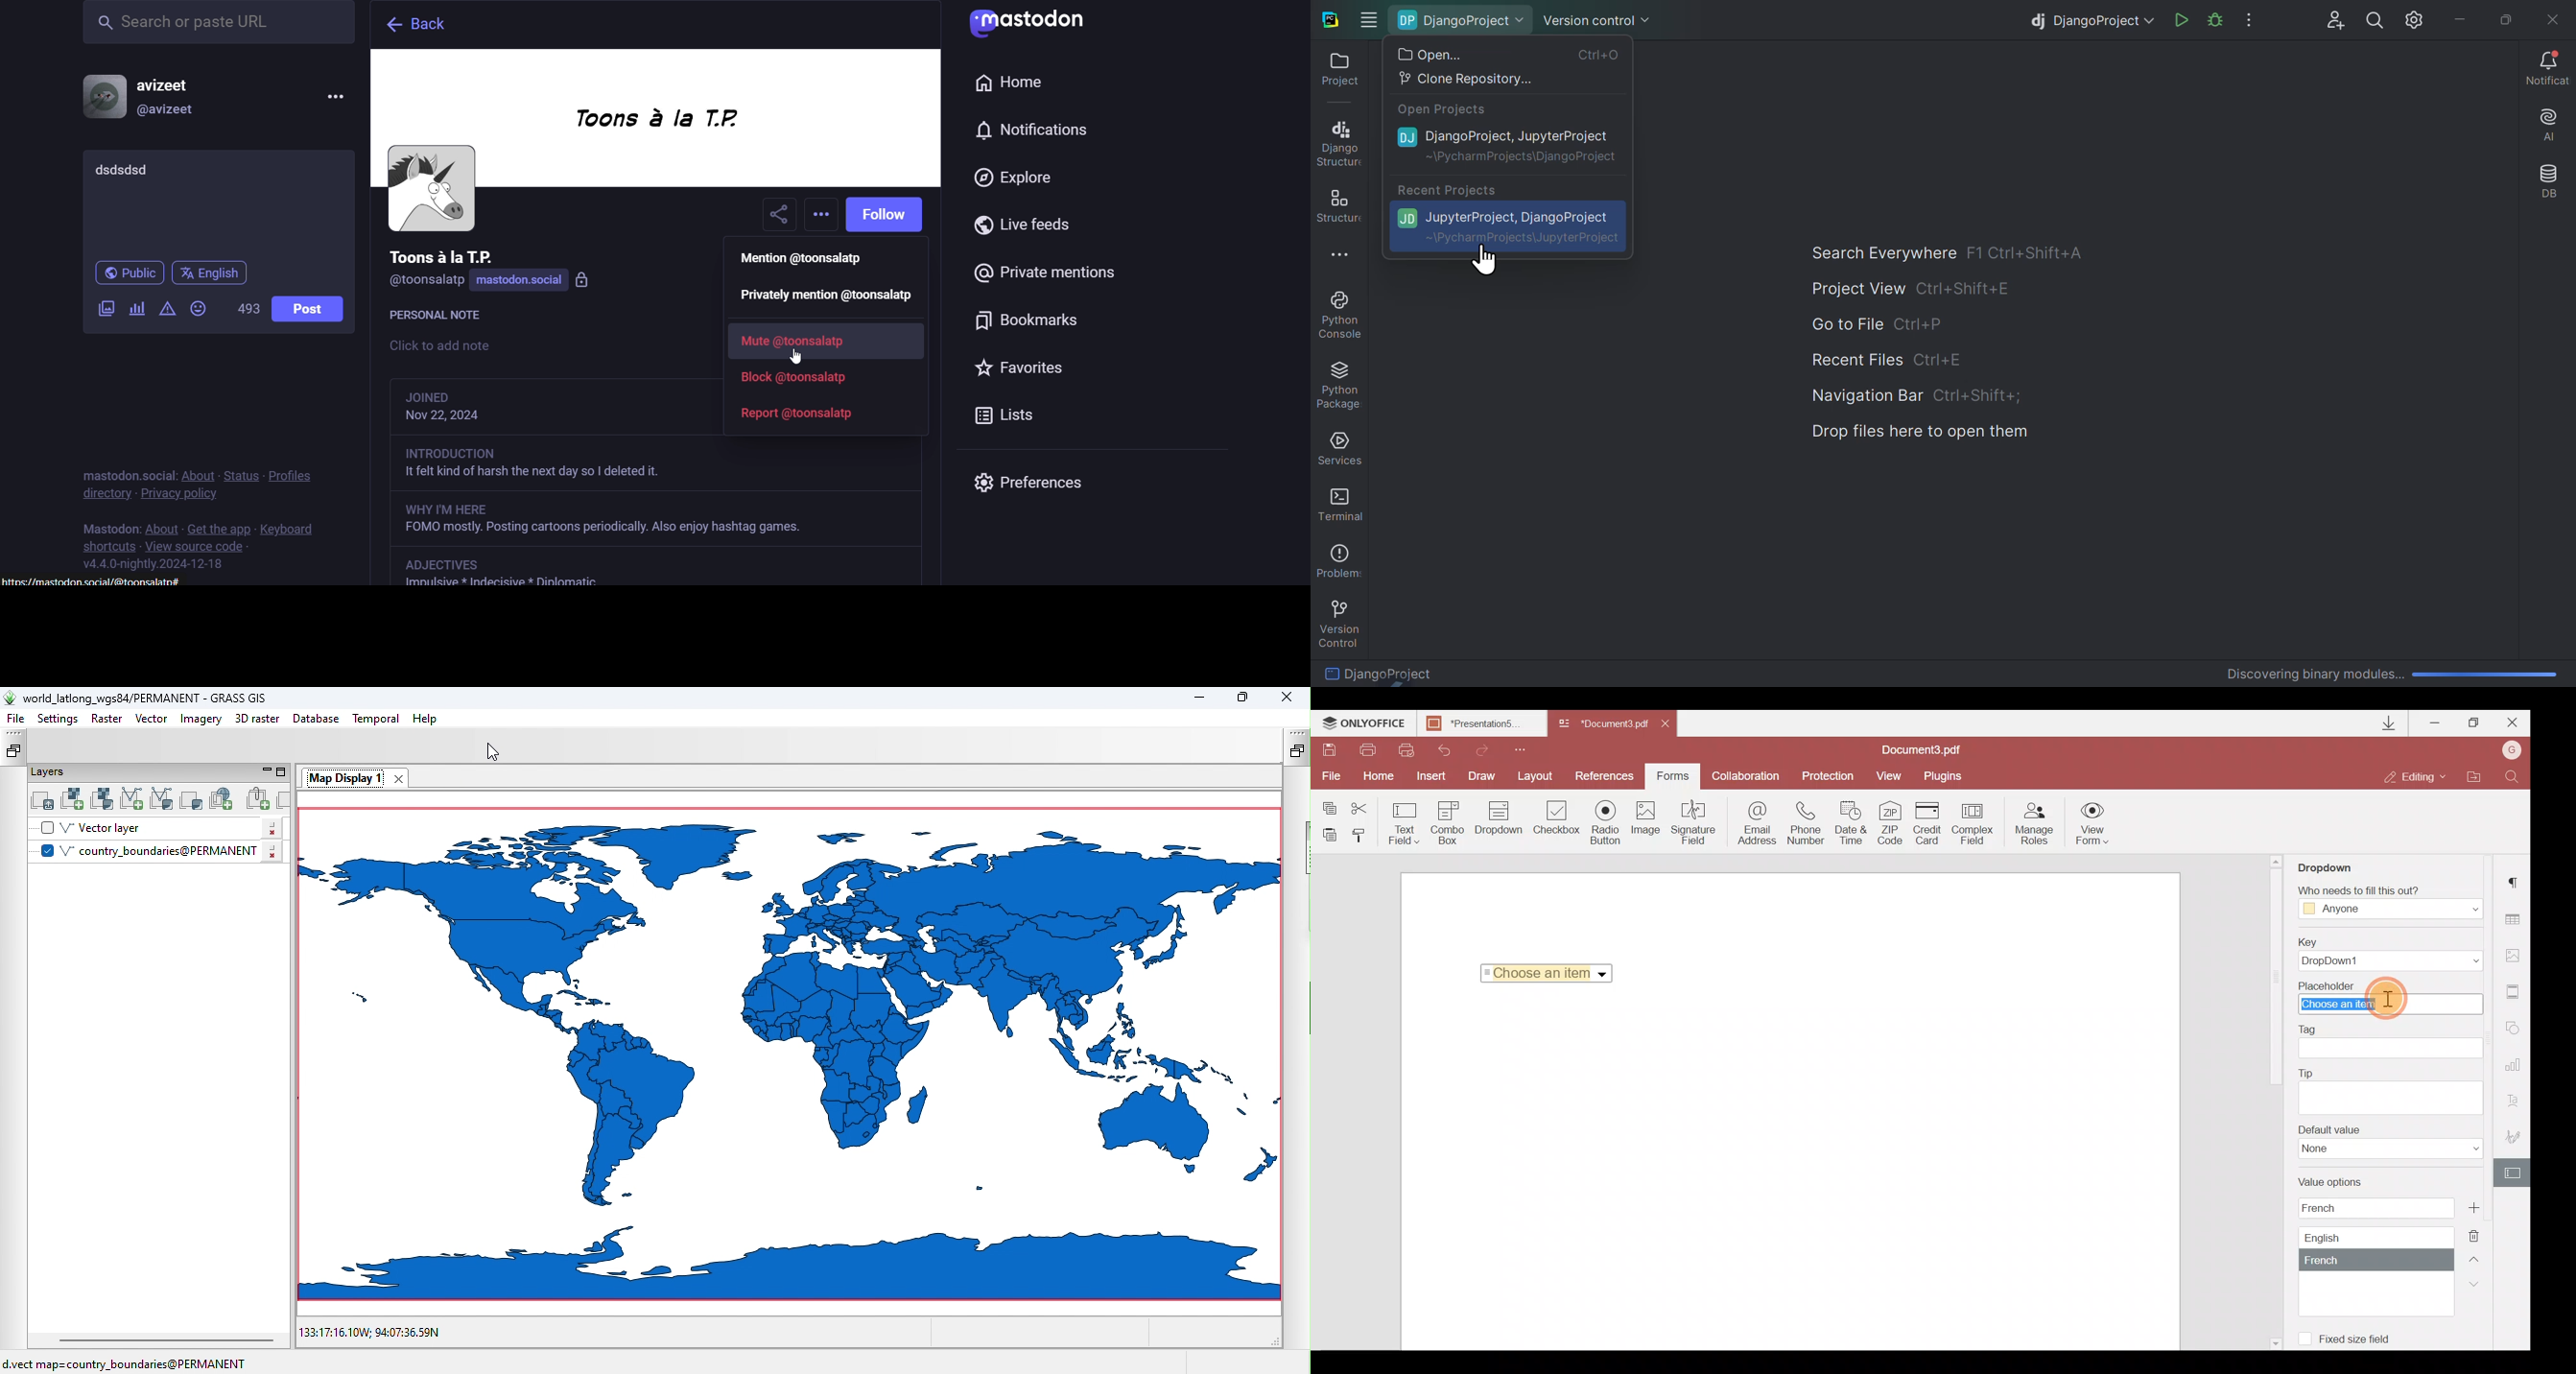 Image resolution: width=2576 pixels, height=1400 pixels. Describe the element at coordinates (197, 470) in the screenshot. I see `about` at that location.